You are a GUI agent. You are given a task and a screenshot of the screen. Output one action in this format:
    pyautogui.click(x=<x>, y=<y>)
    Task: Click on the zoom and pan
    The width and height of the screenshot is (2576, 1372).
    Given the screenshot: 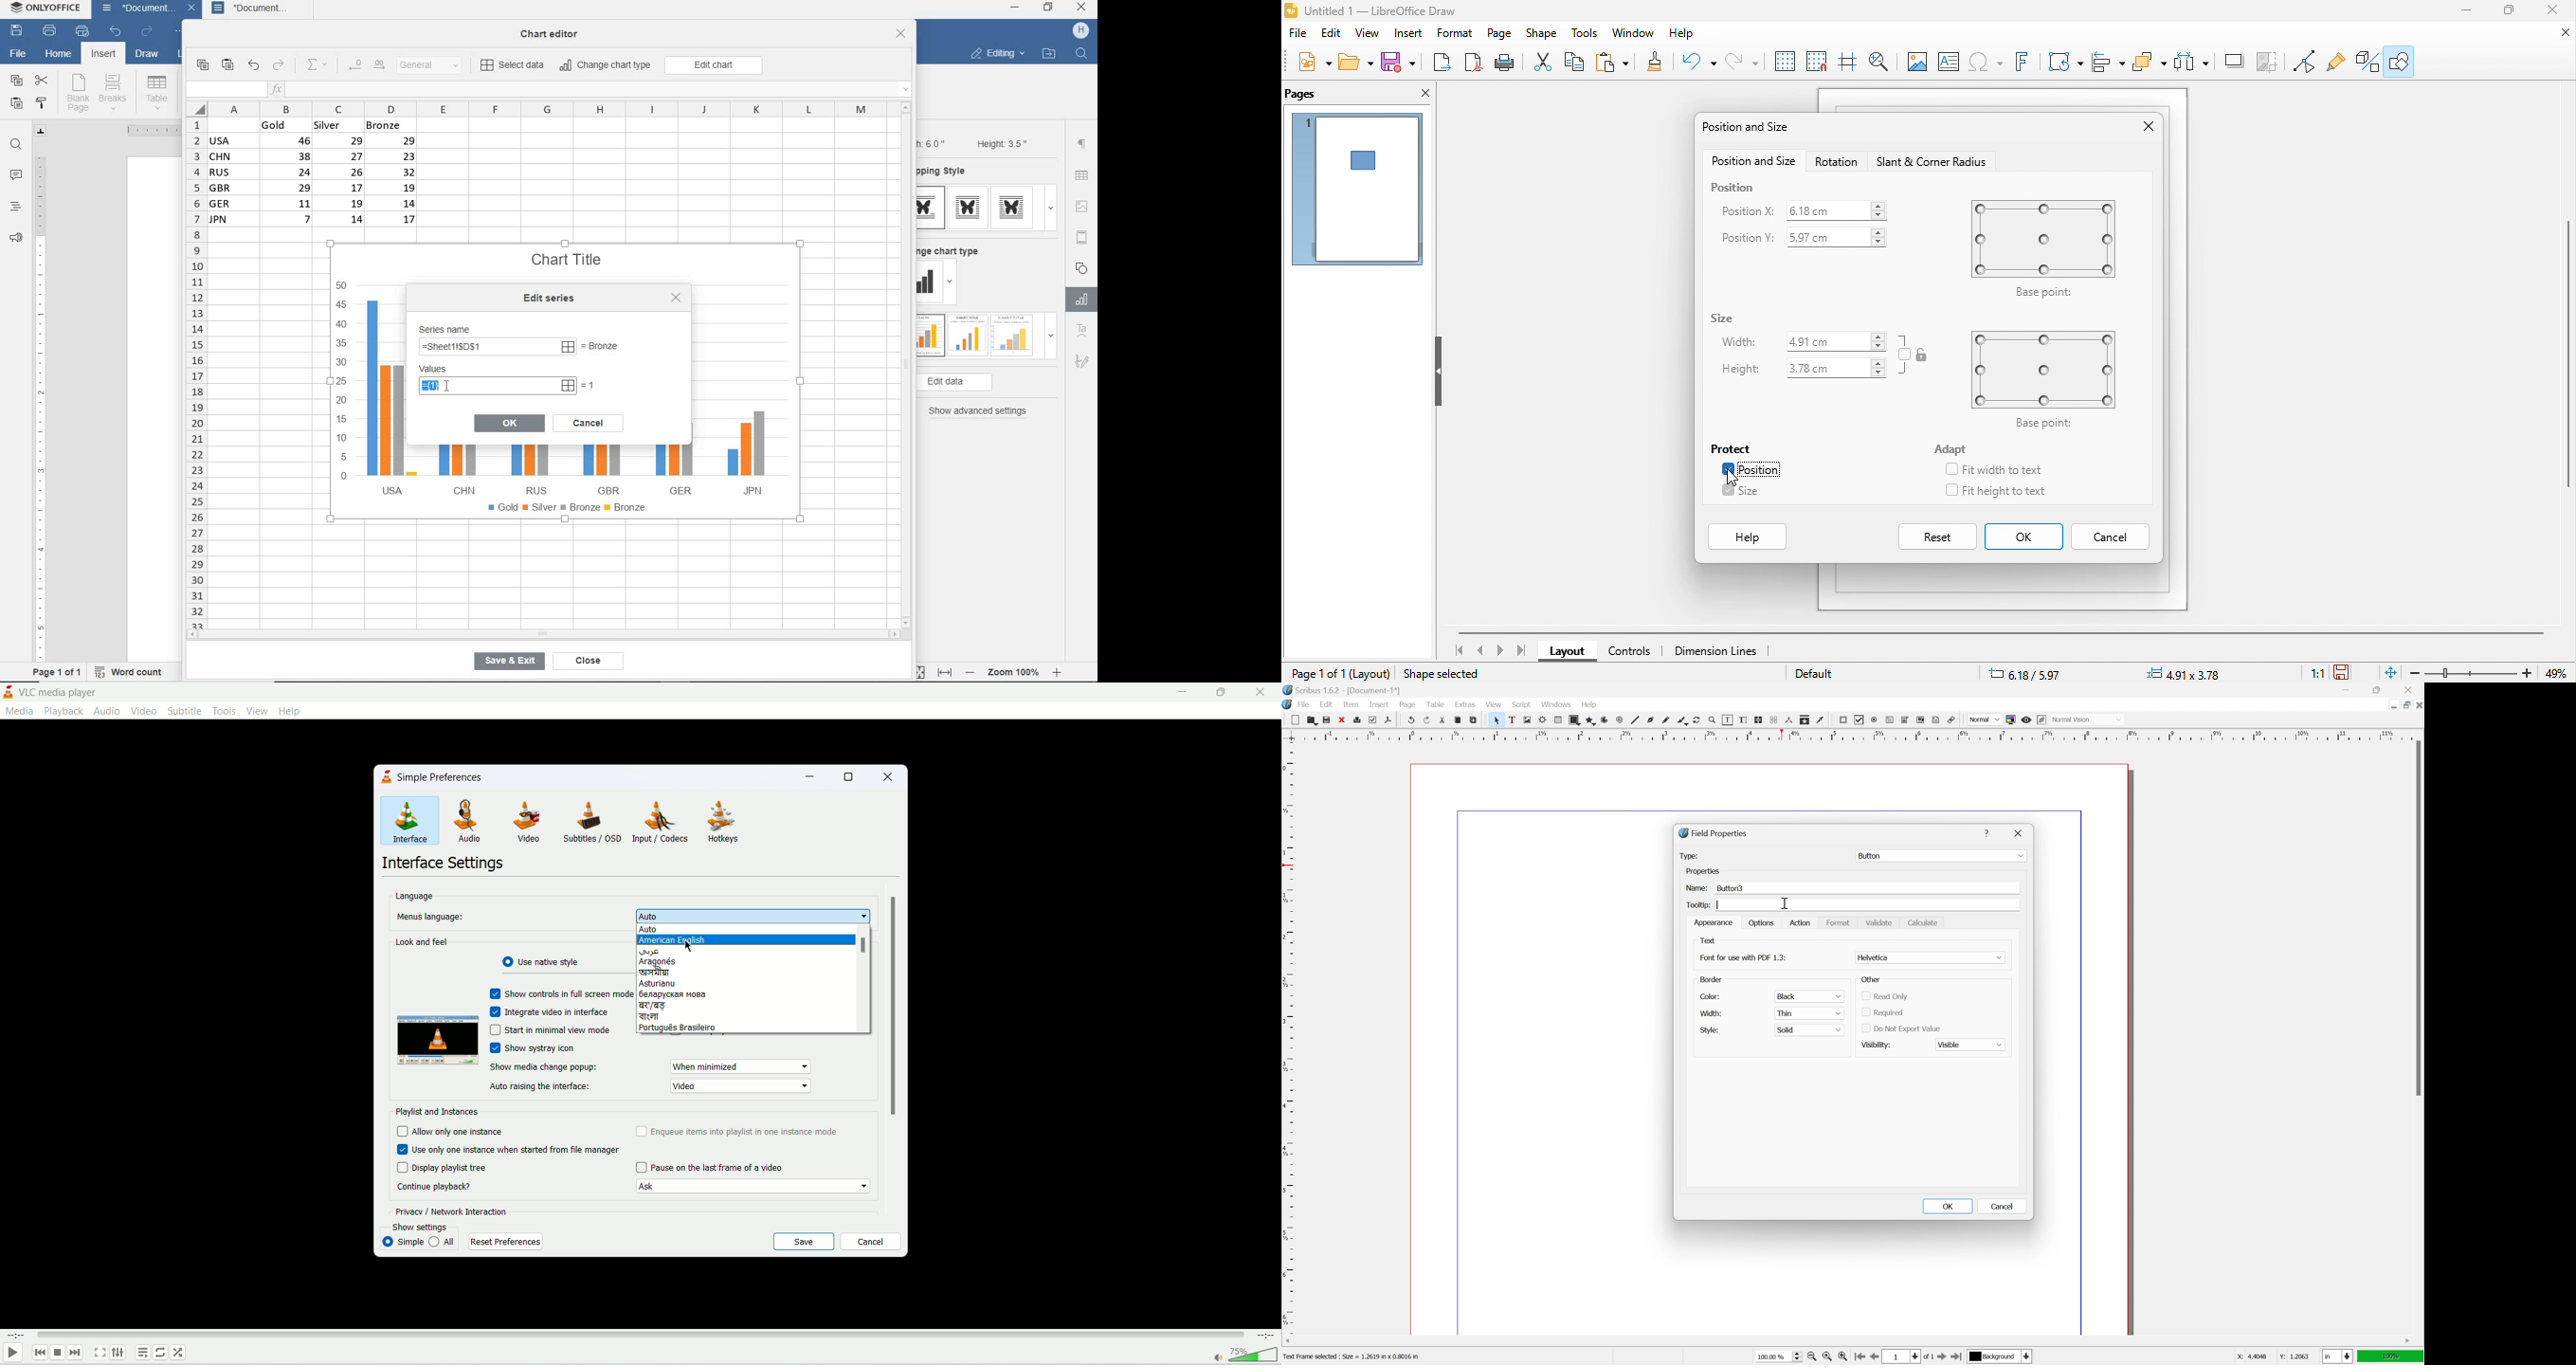 What is the action you would take?
    pyautogui.click(x=1884, y=64)
    